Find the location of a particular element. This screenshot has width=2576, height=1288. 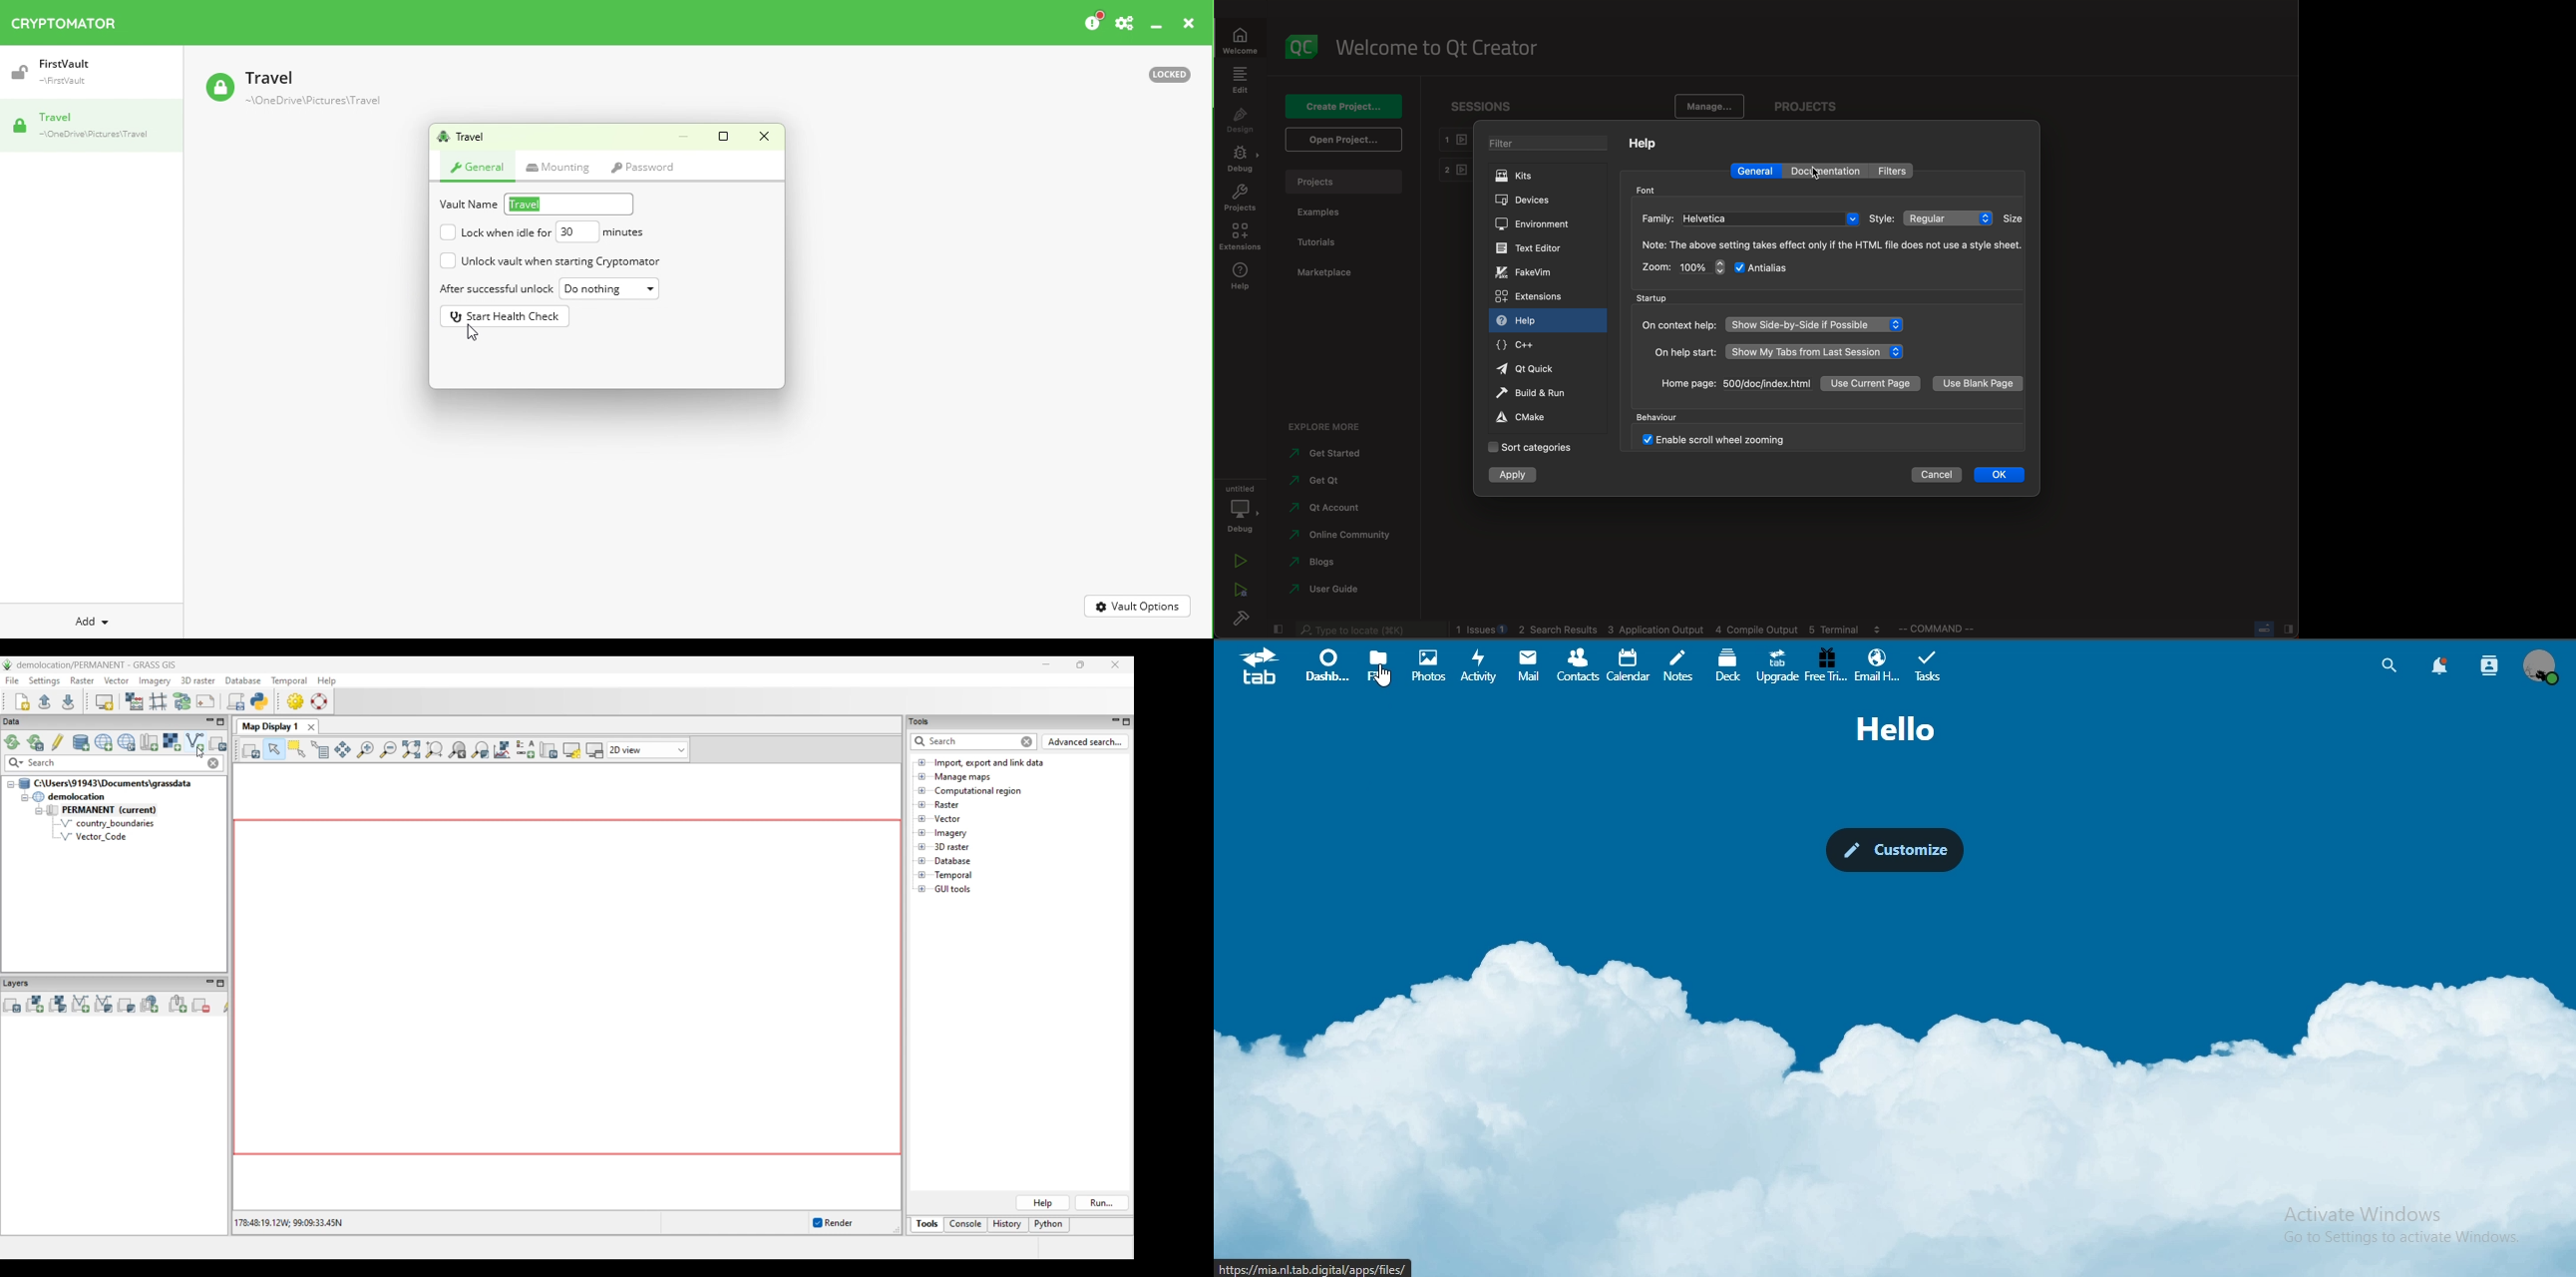

contacts is located at coordinates (1581, 663).